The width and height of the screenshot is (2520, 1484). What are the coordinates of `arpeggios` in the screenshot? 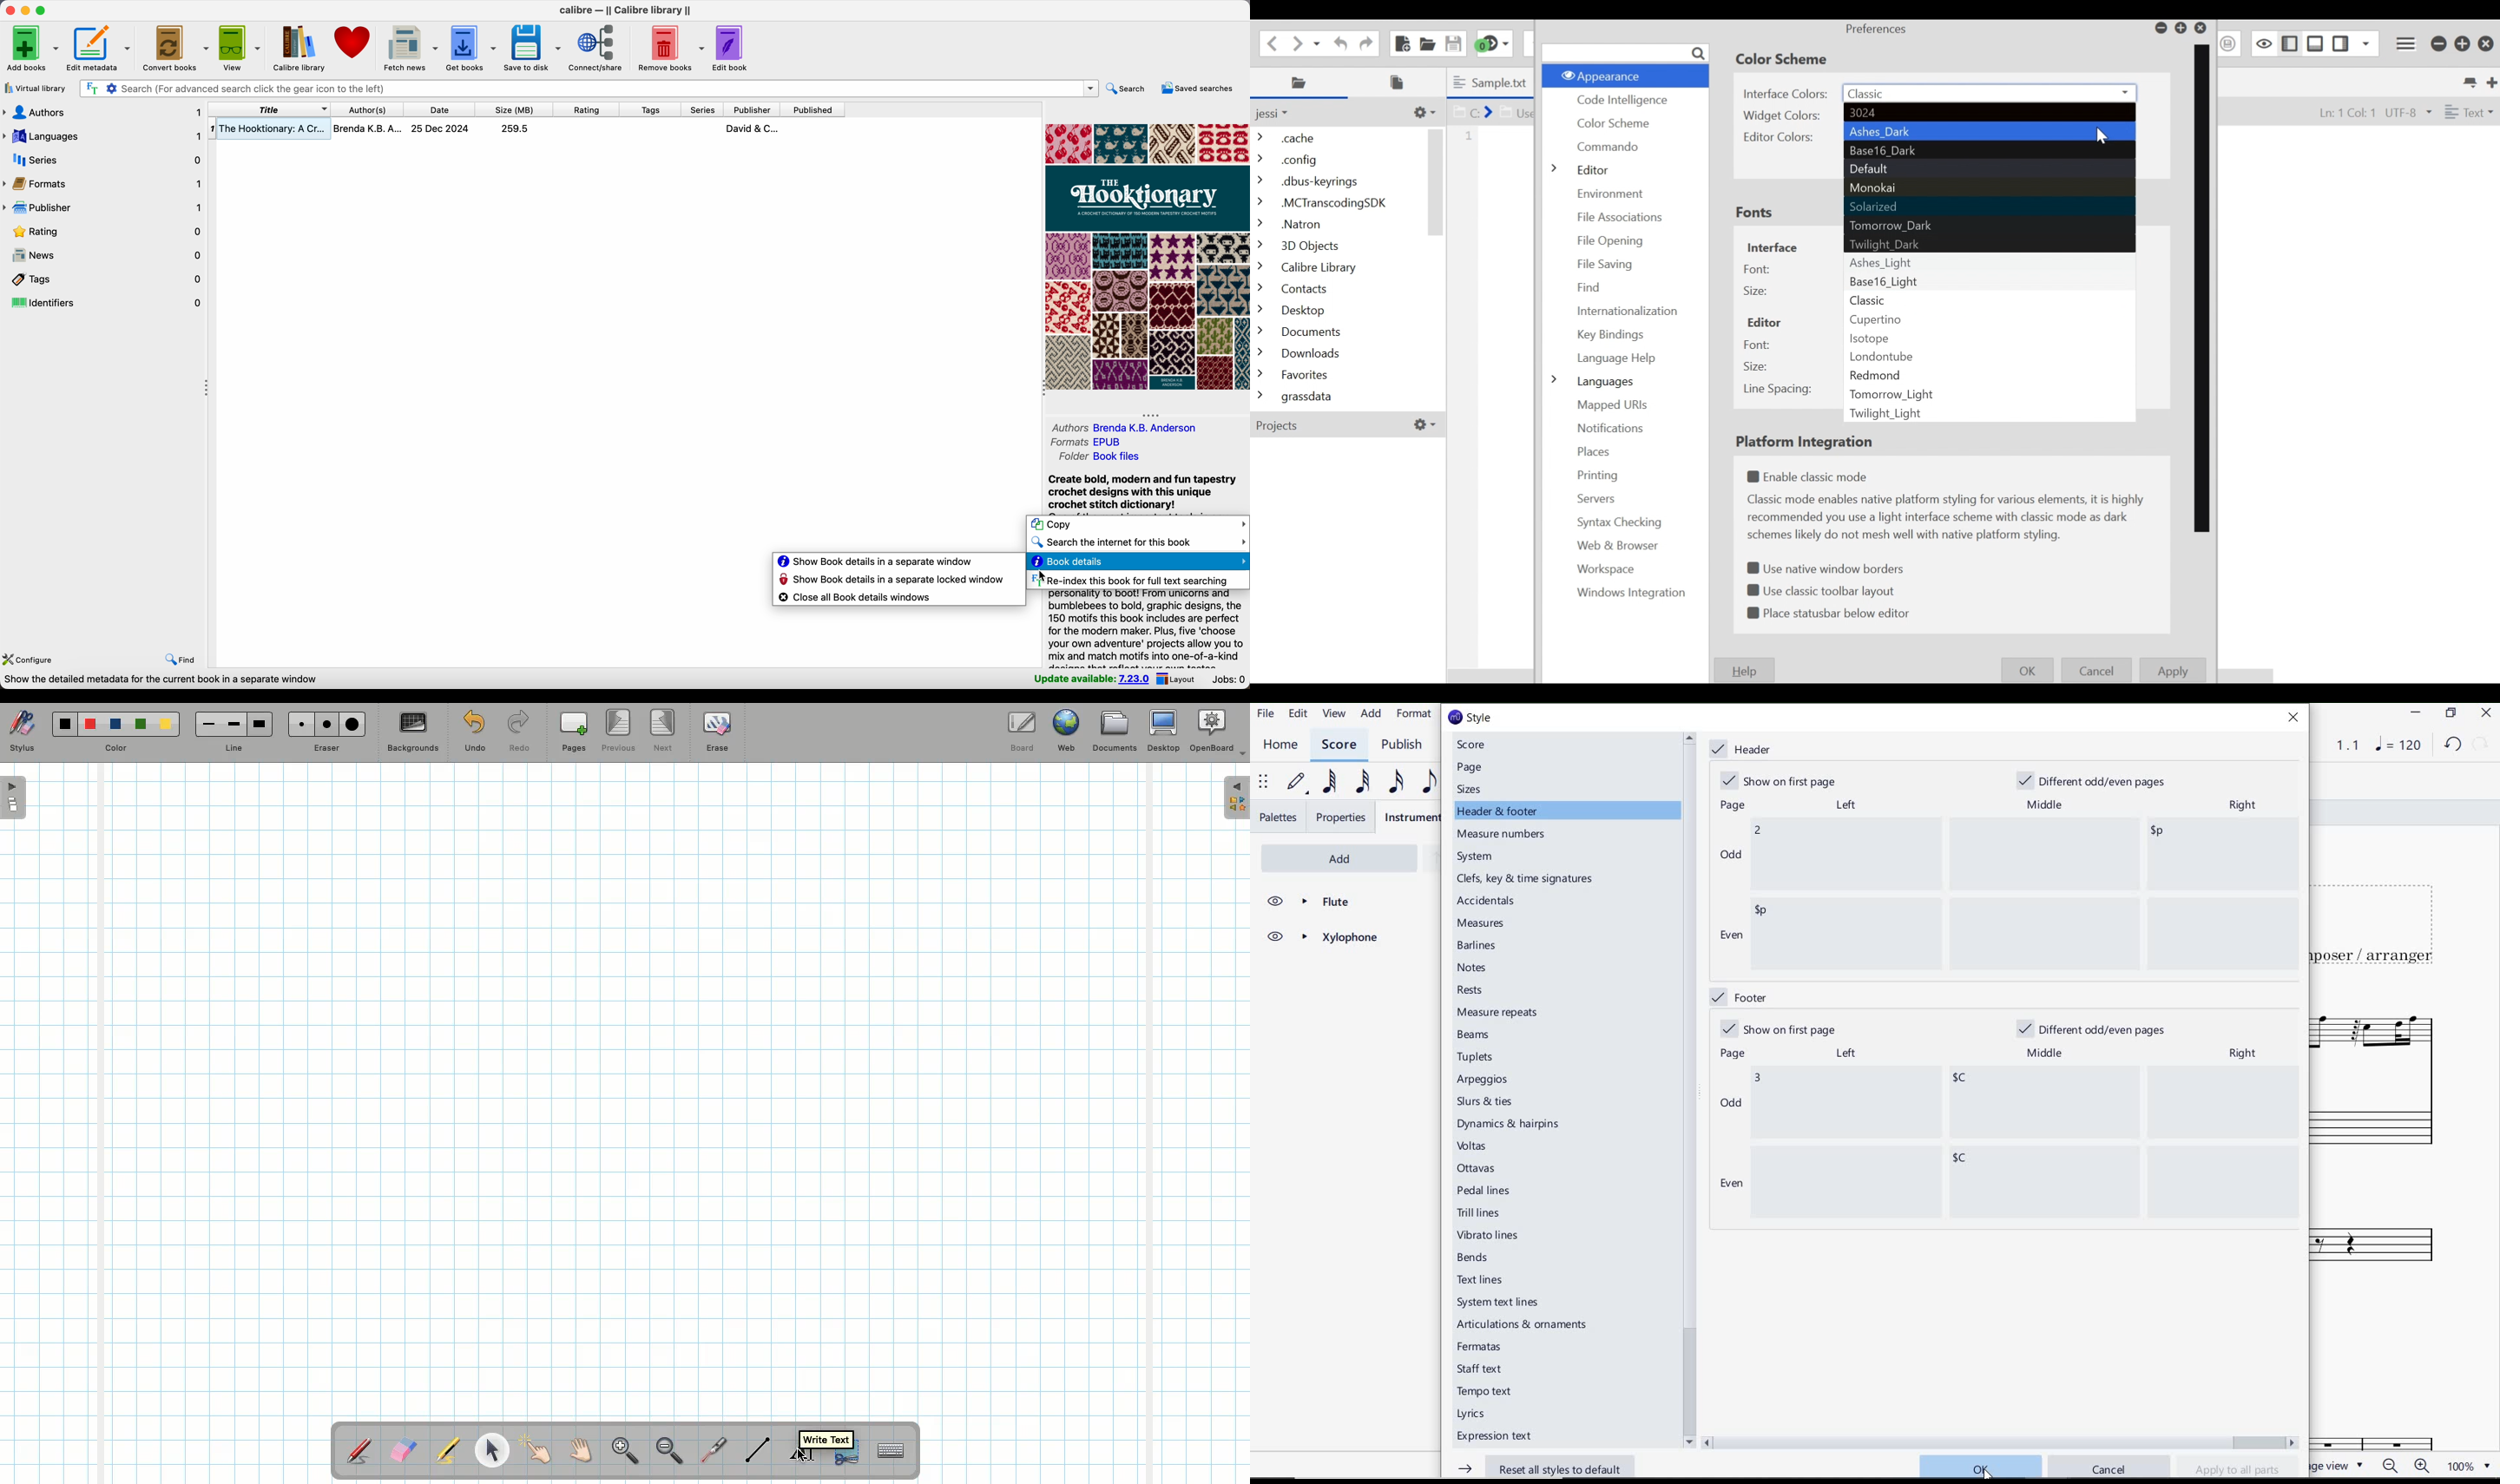 It's located at (1483, 1081).